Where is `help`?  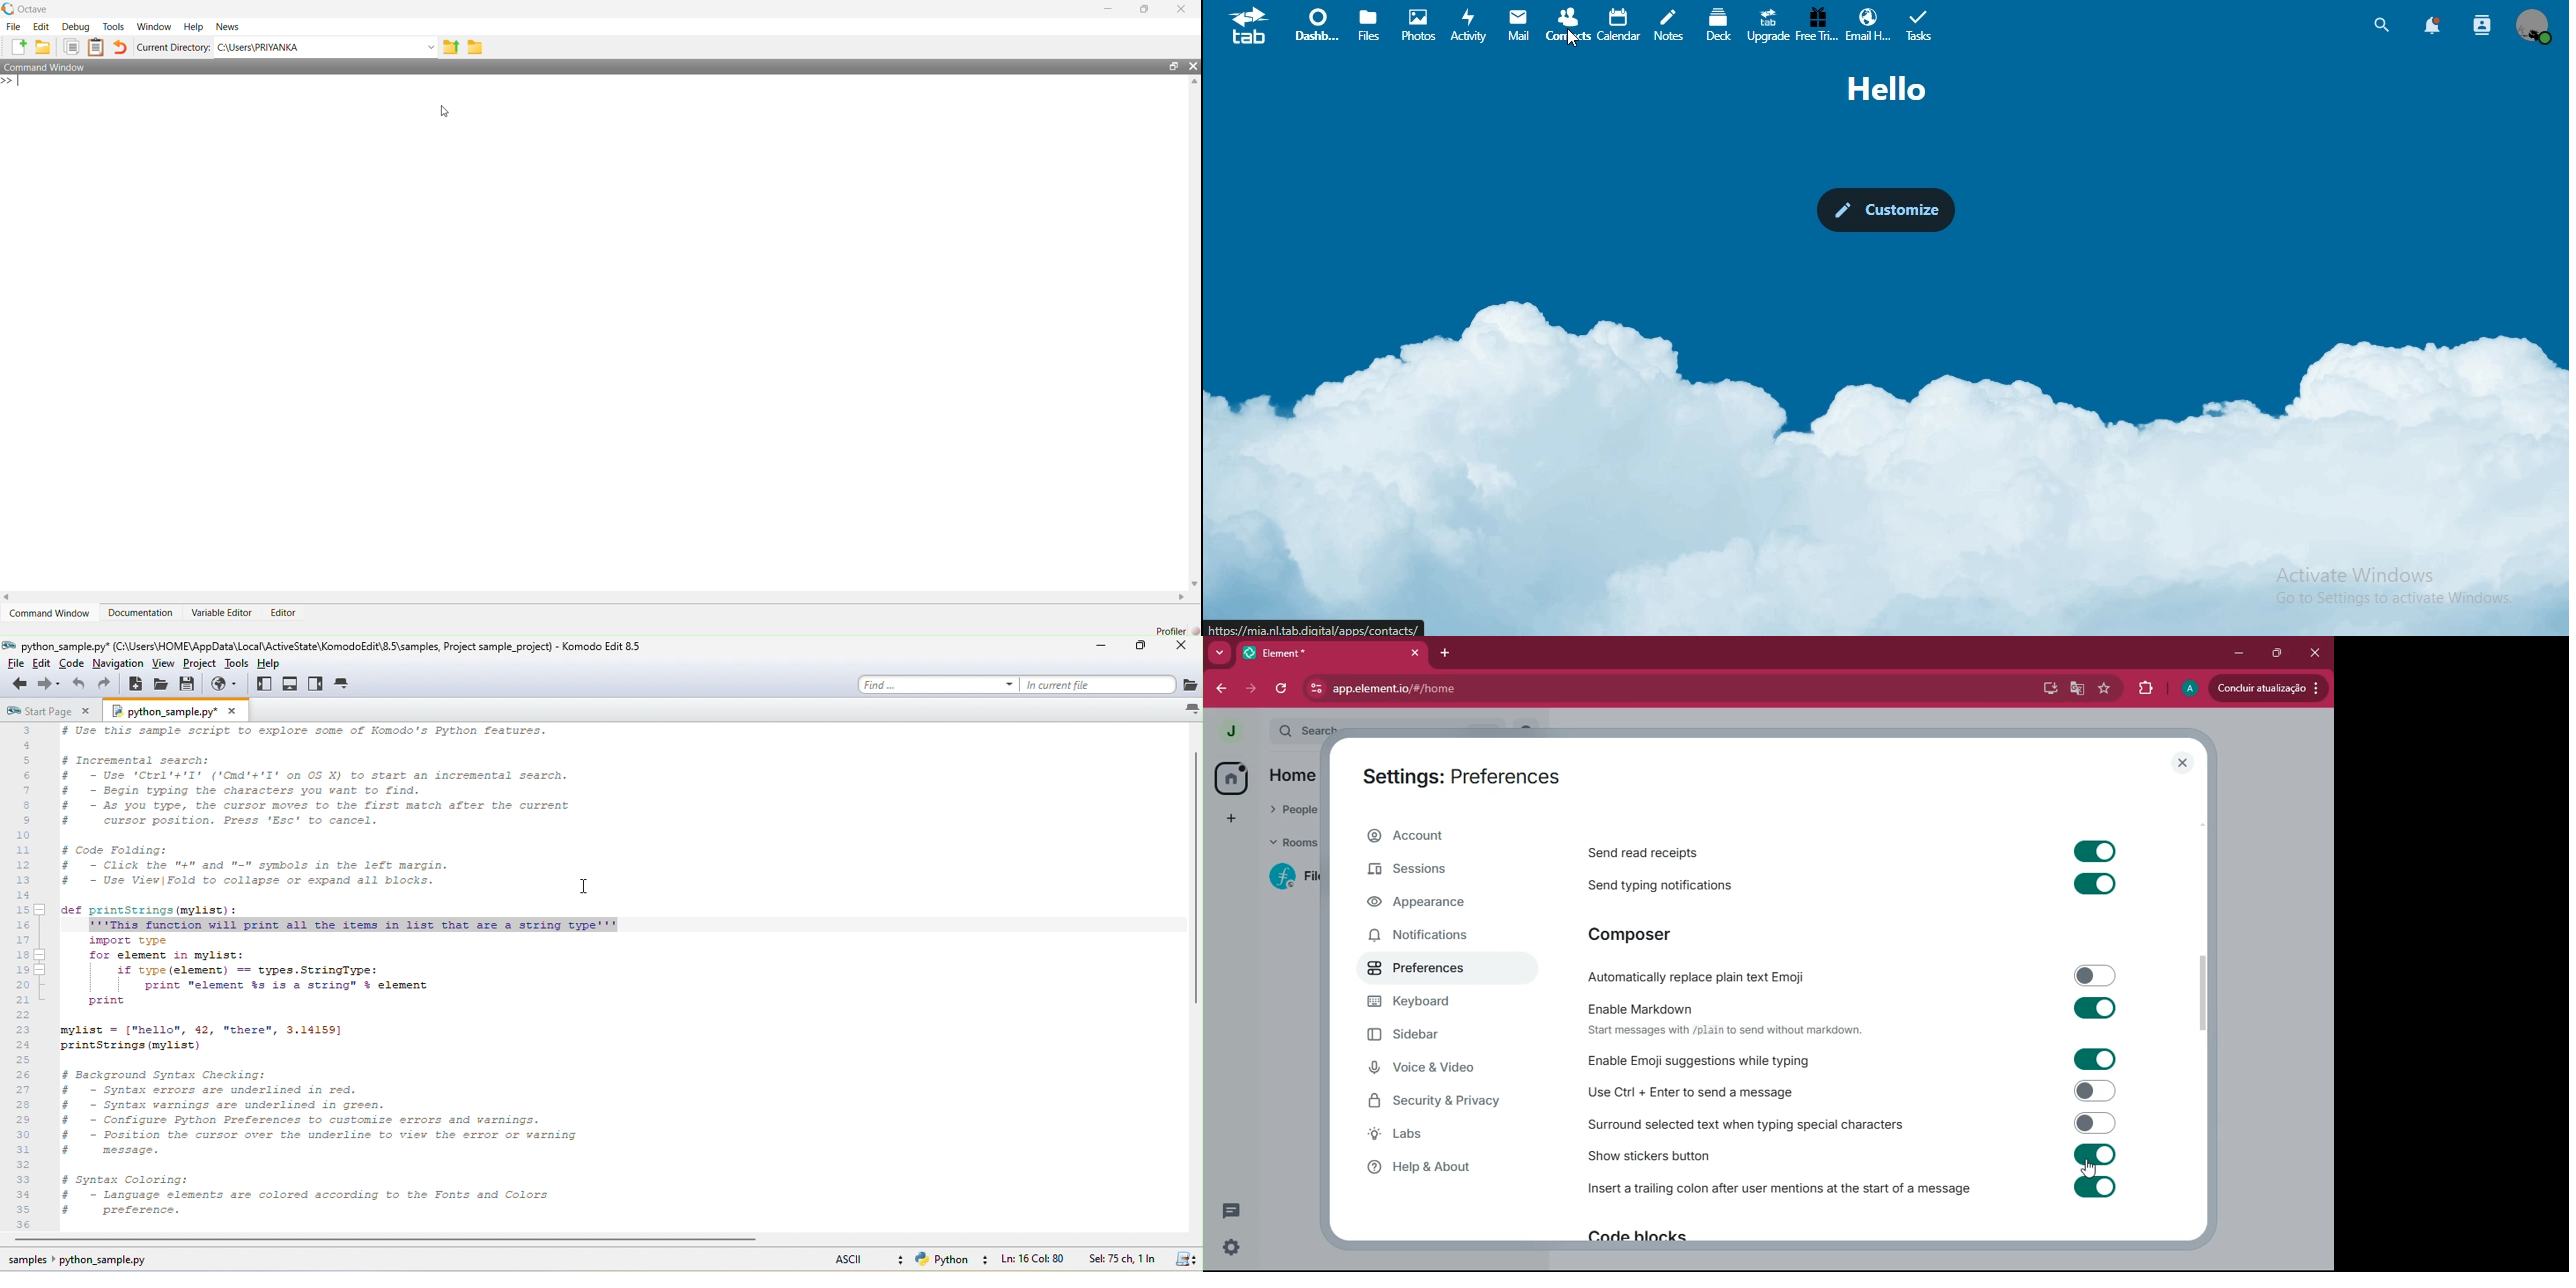
help is located at coordinates (1437, 1167).